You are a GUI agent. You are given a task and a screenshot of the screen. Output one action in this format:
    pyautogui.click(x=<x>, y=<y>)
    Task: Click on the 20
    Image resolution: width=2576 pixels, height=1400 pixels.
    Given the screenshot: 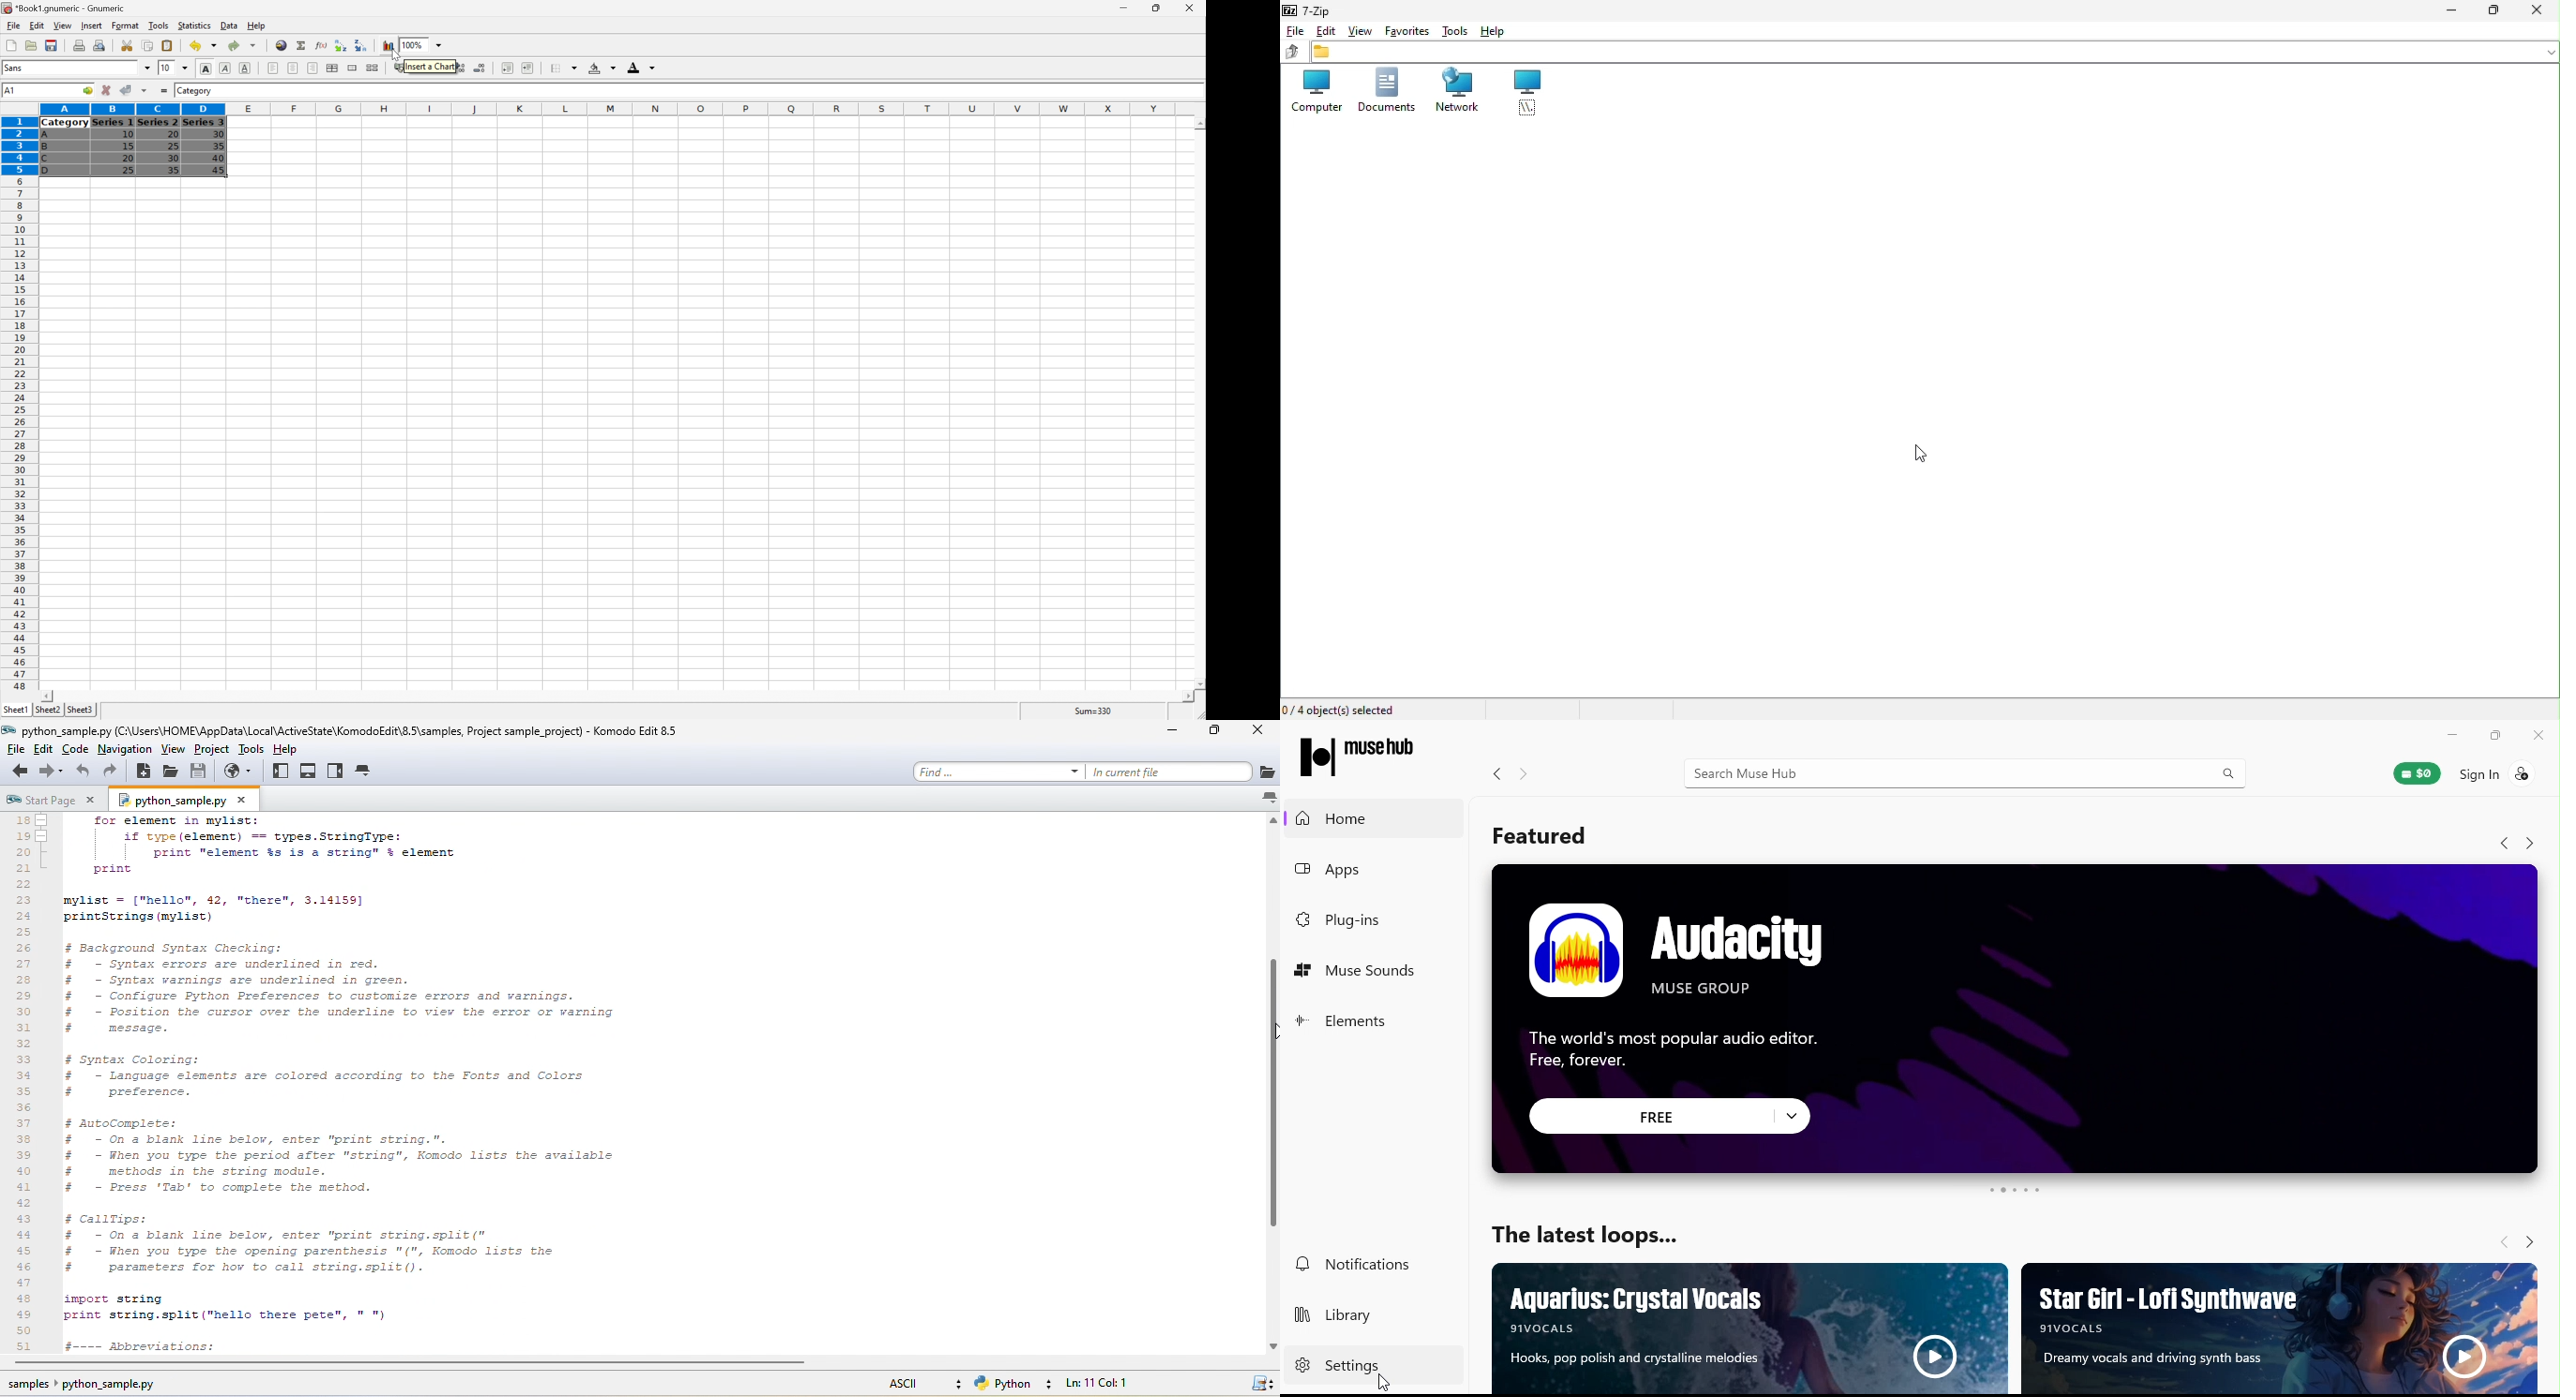 What is the action you would take?
    pyautogui.click(x=171, y=133)
    